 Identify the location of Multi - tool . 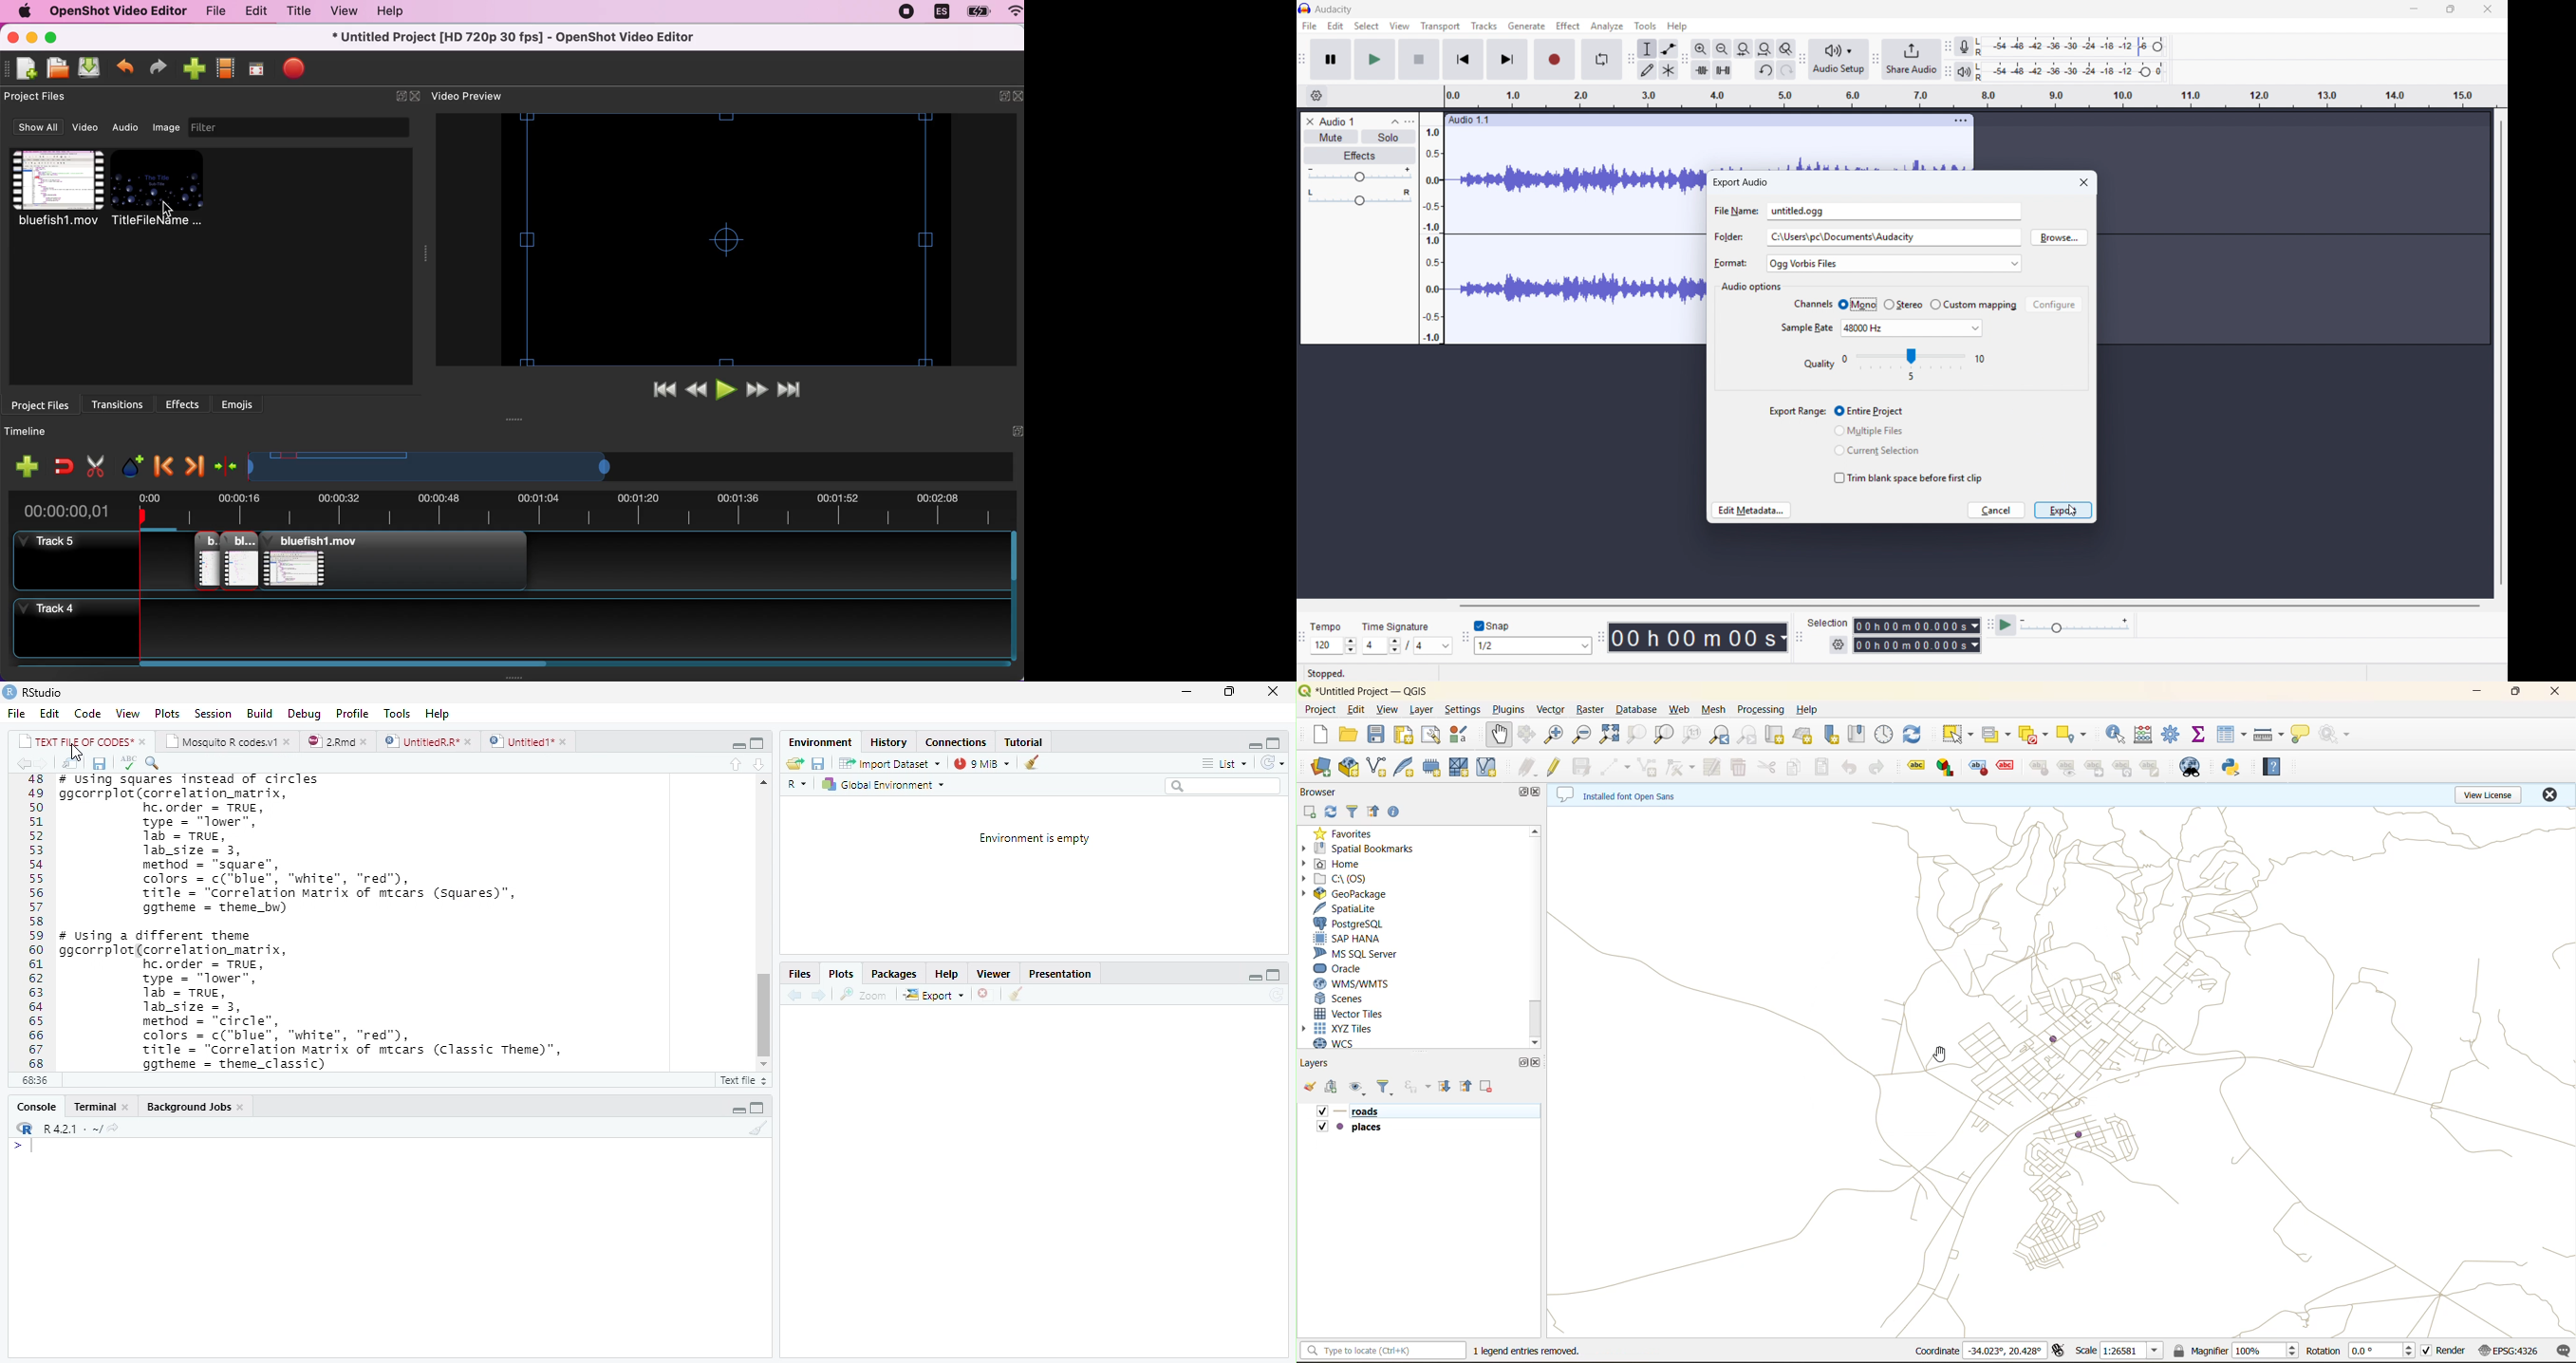
(1669, 70).